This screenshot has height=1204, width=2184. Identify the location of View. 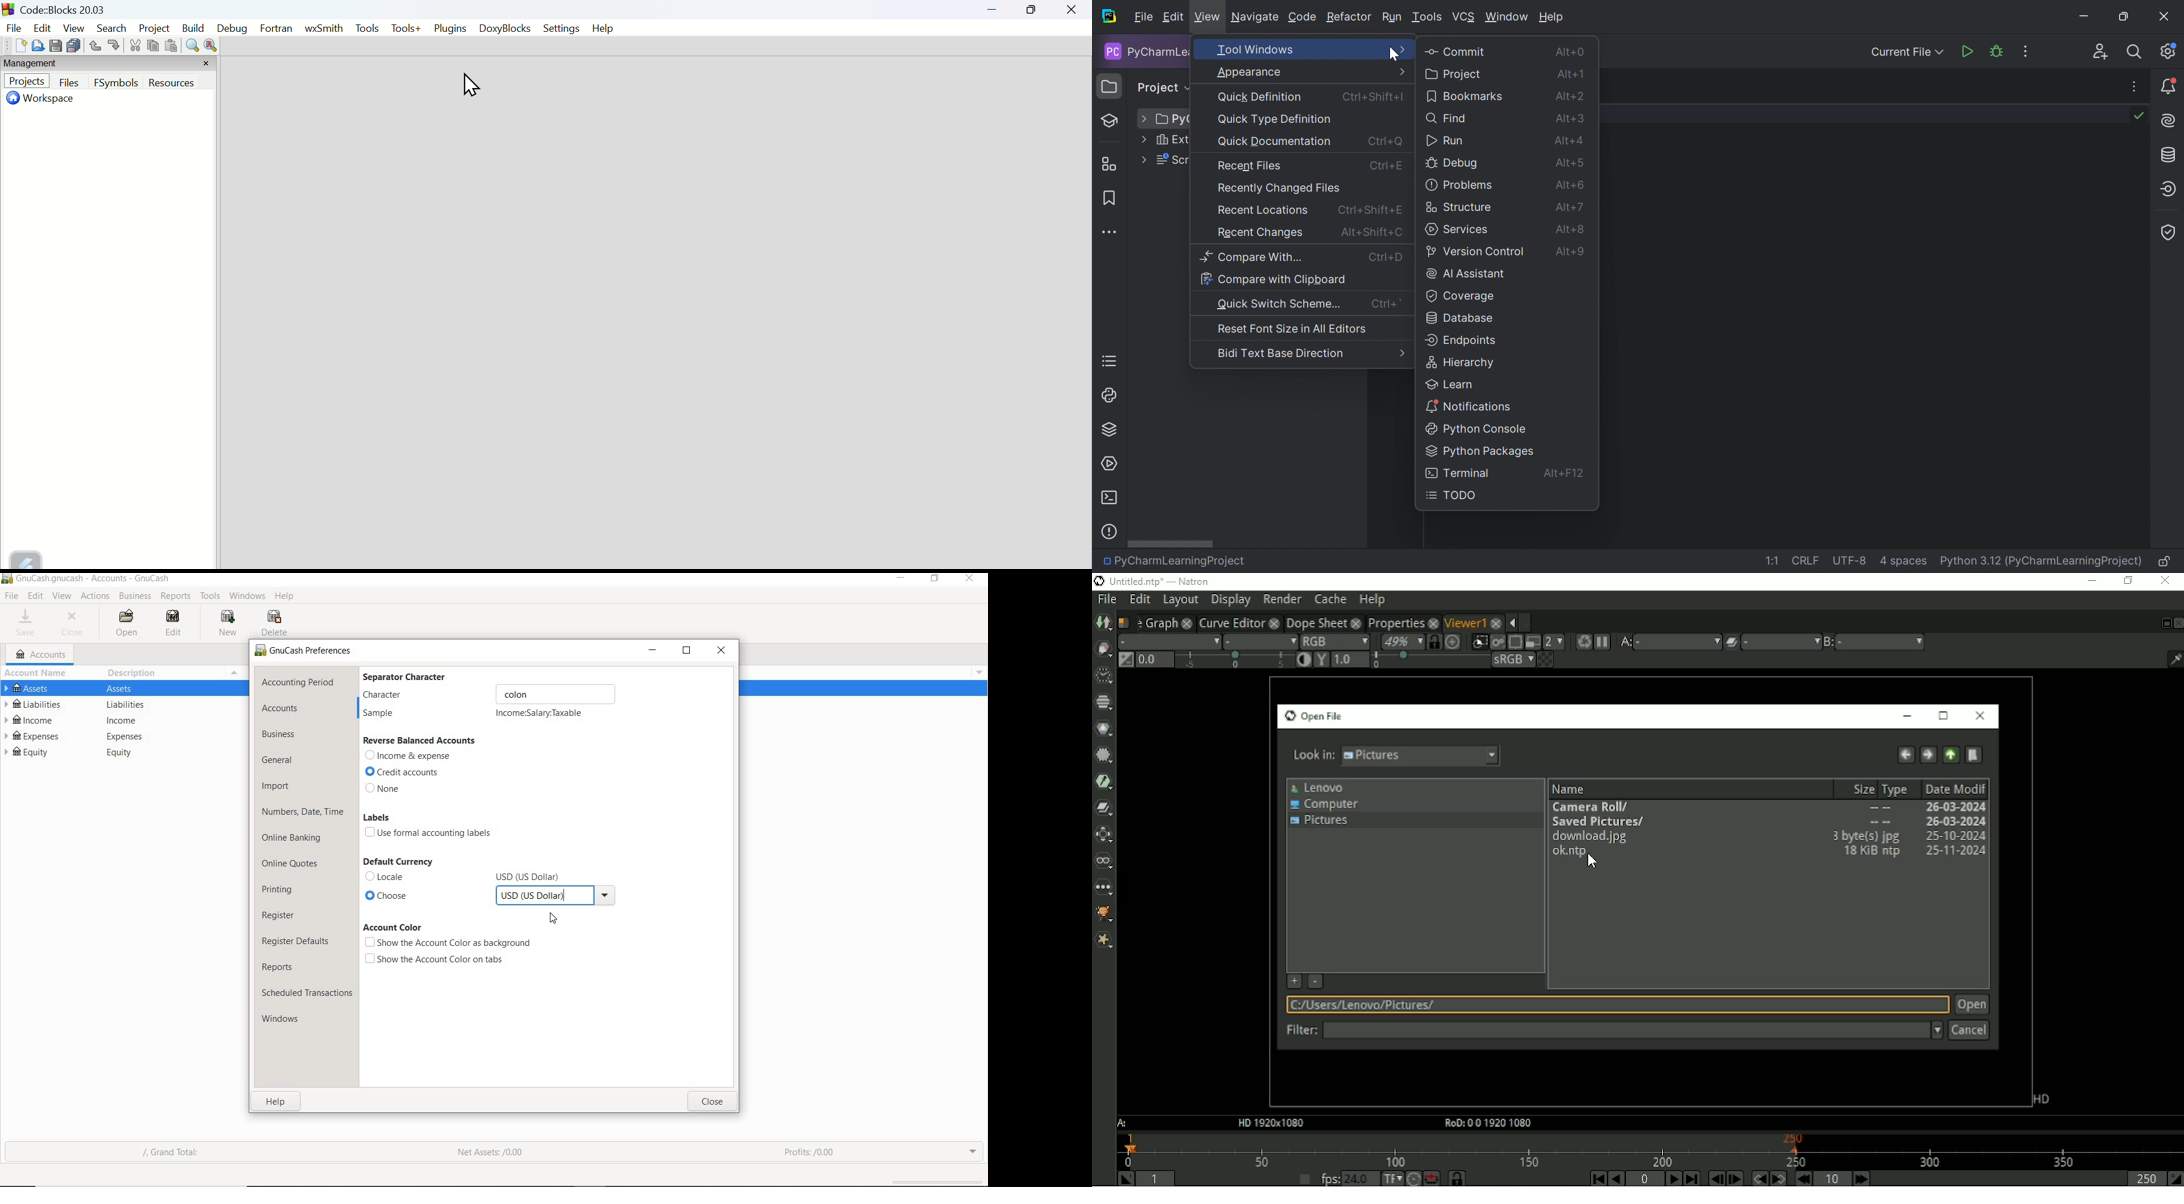
(1207, 19).